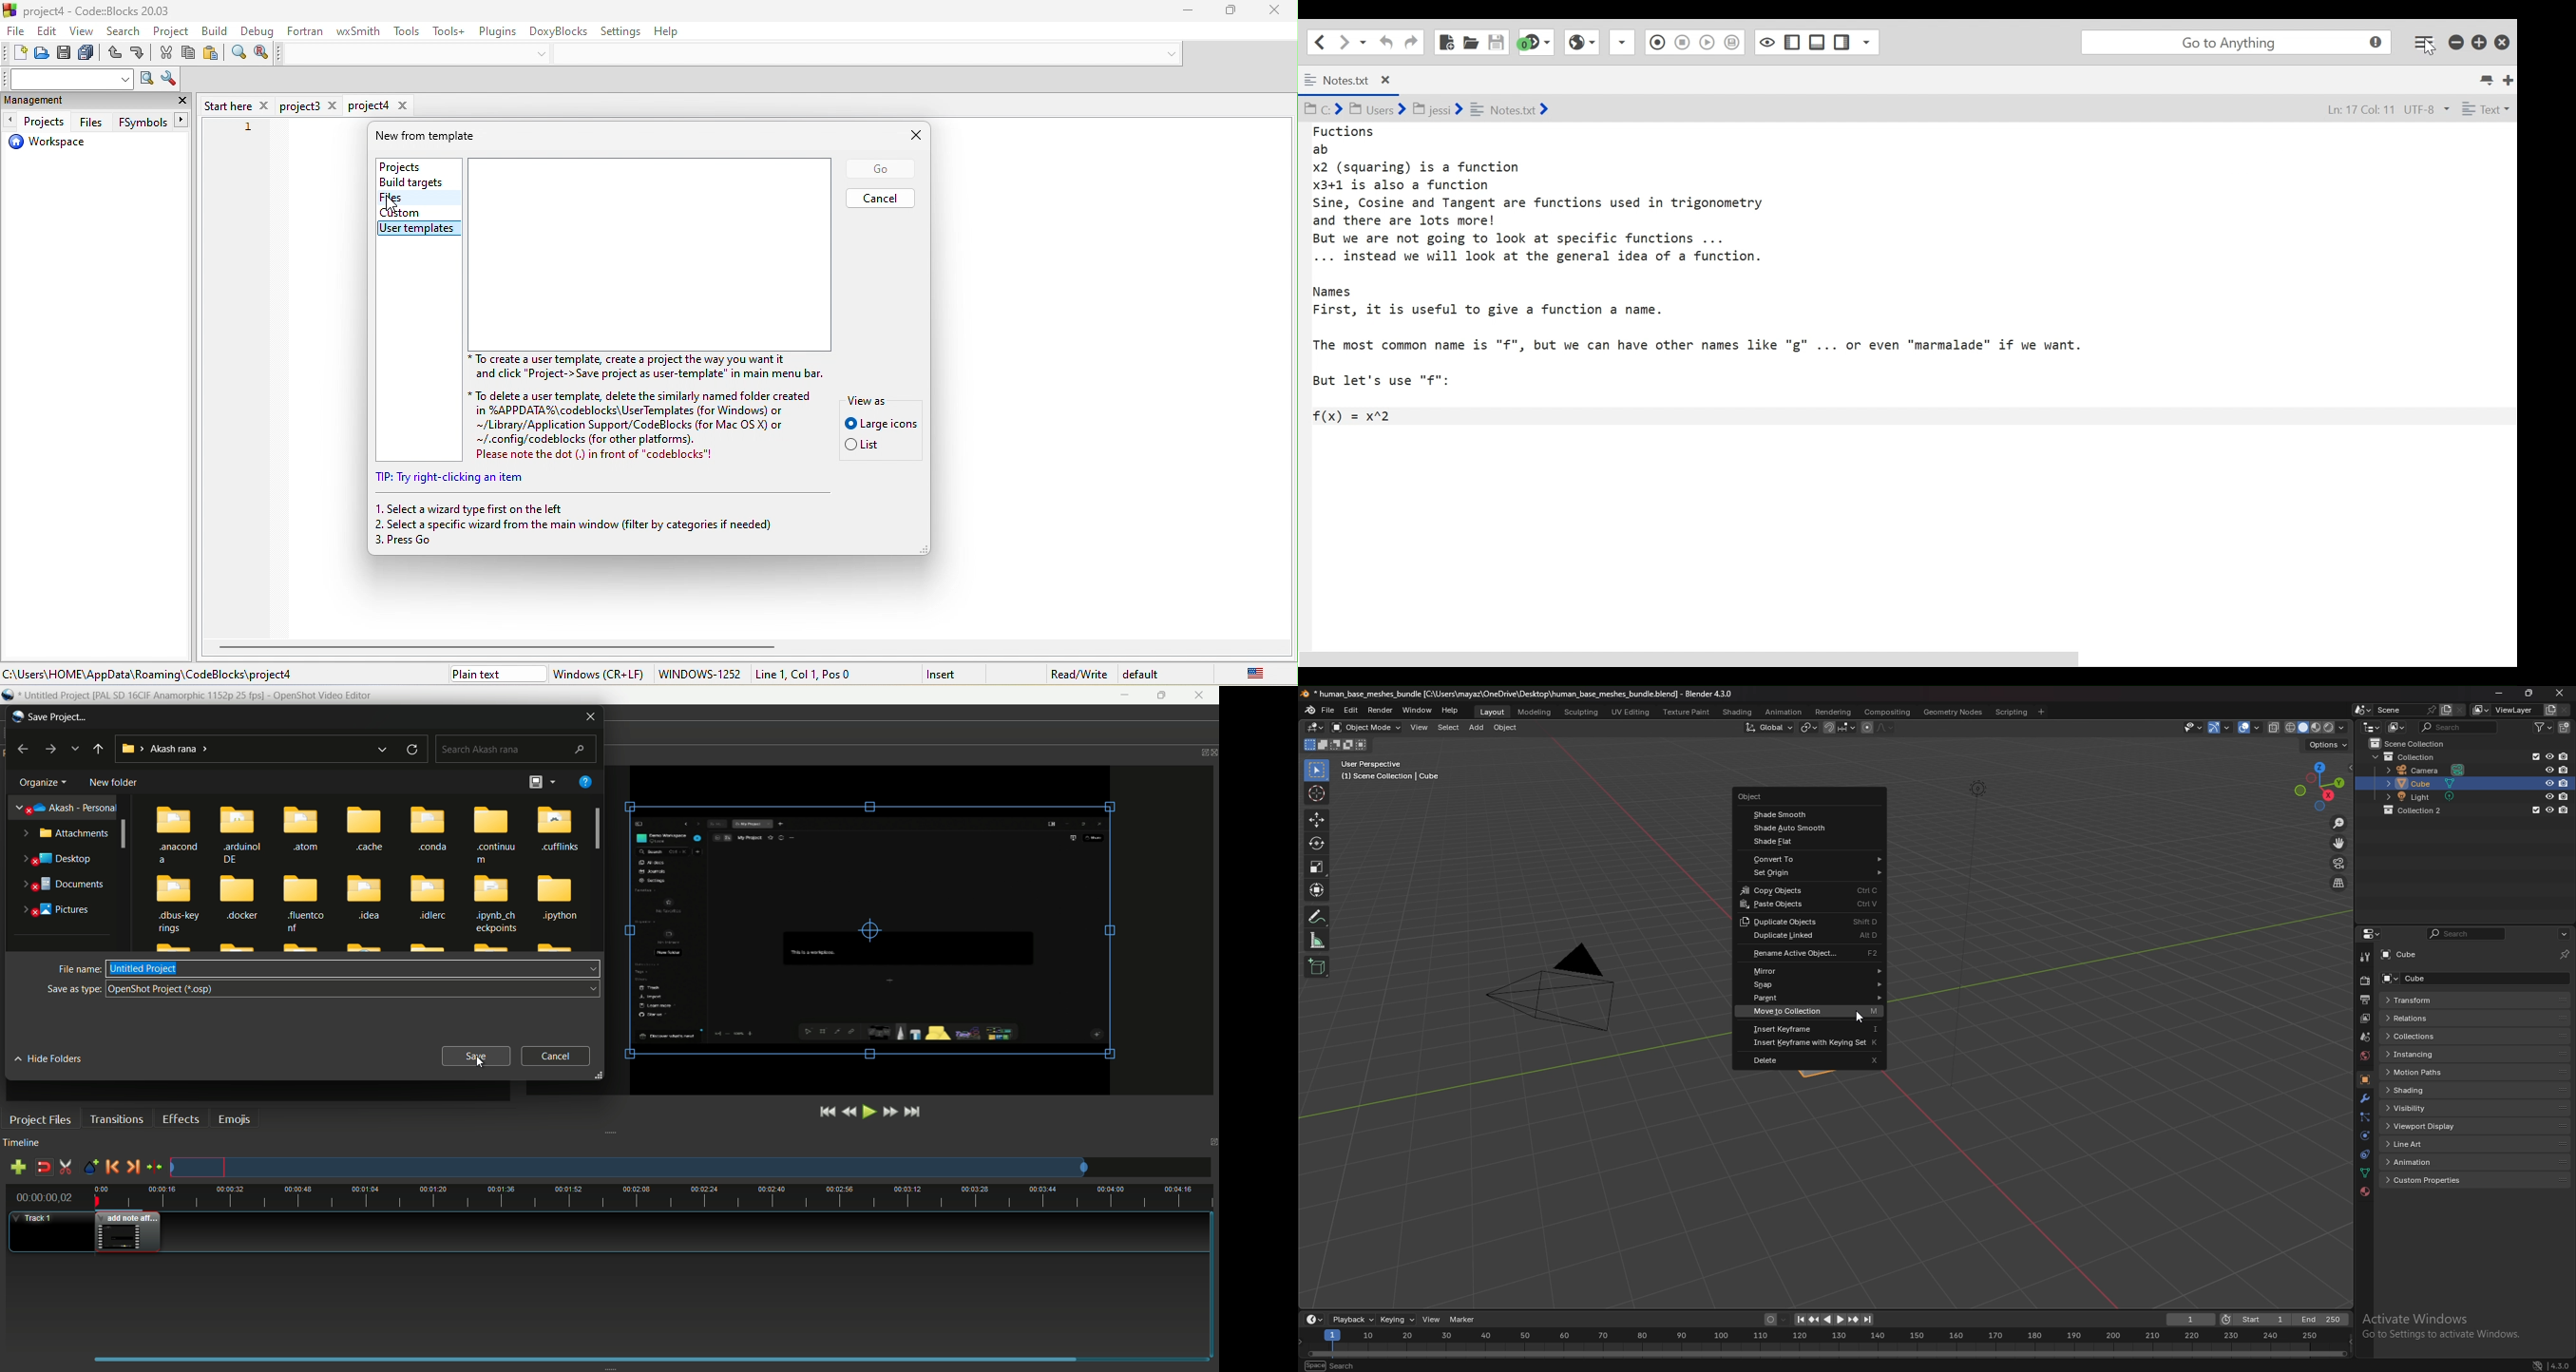  I want to click on new, so click(14, 54).